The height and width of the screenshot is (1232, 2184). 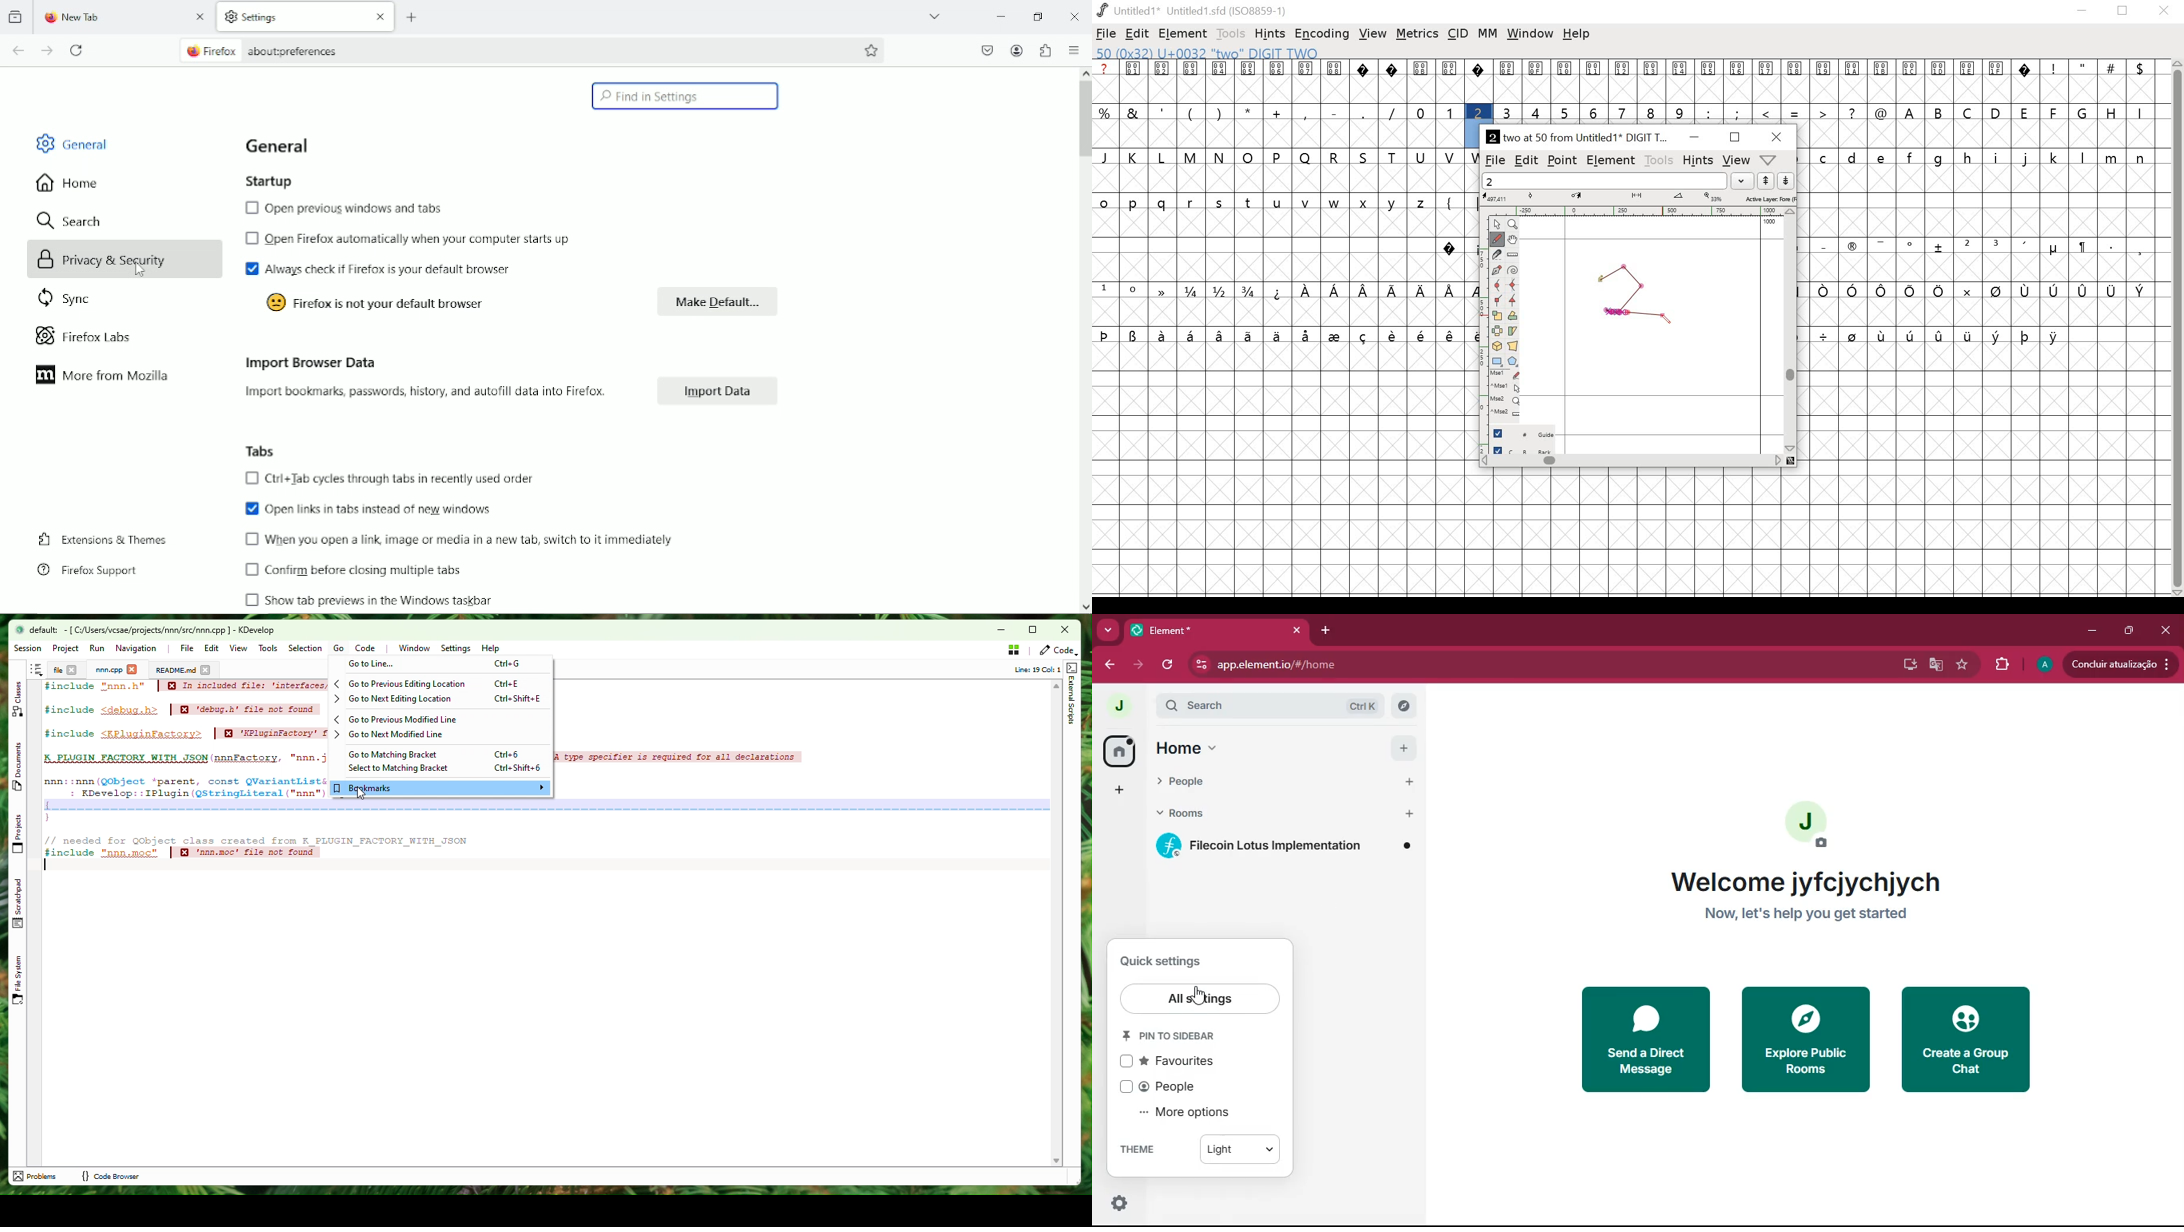 What do you see at coordinates (270, 649) in the screenshot?
I see `Tools` at bounding box center [270, 649].